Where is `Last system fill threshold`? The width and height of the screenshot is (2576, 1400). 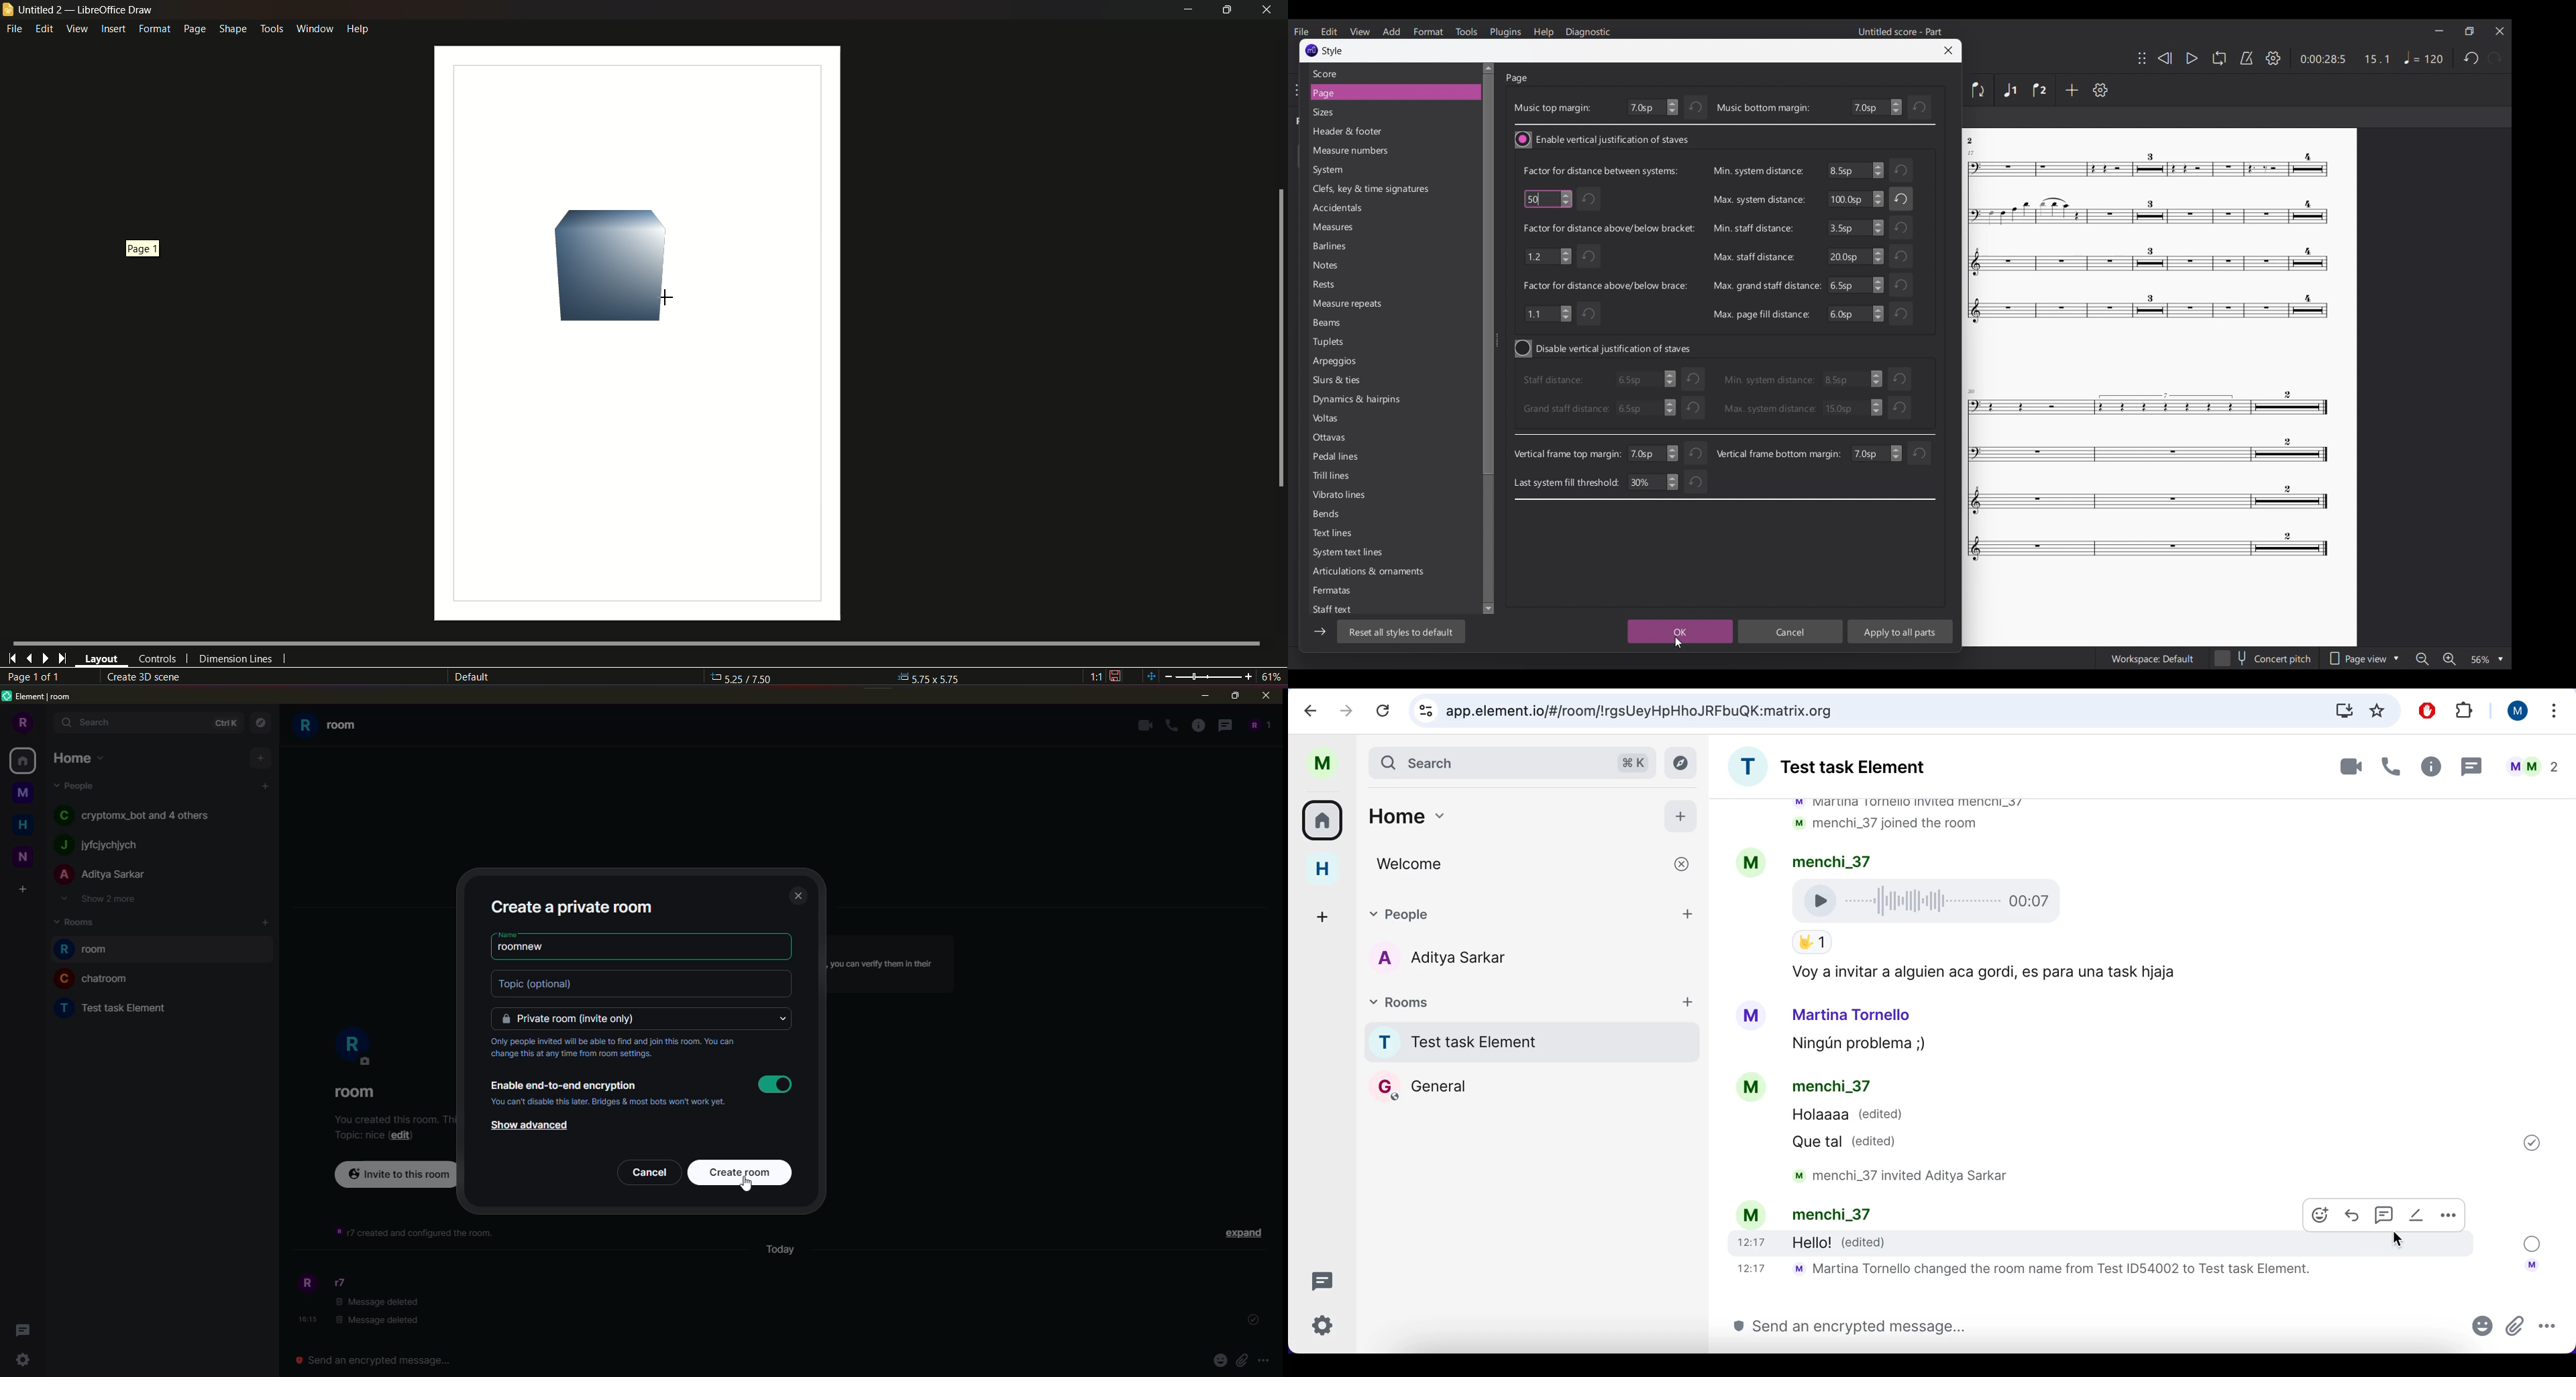 Last system fill threshold is located at coordinates (1566, 482).